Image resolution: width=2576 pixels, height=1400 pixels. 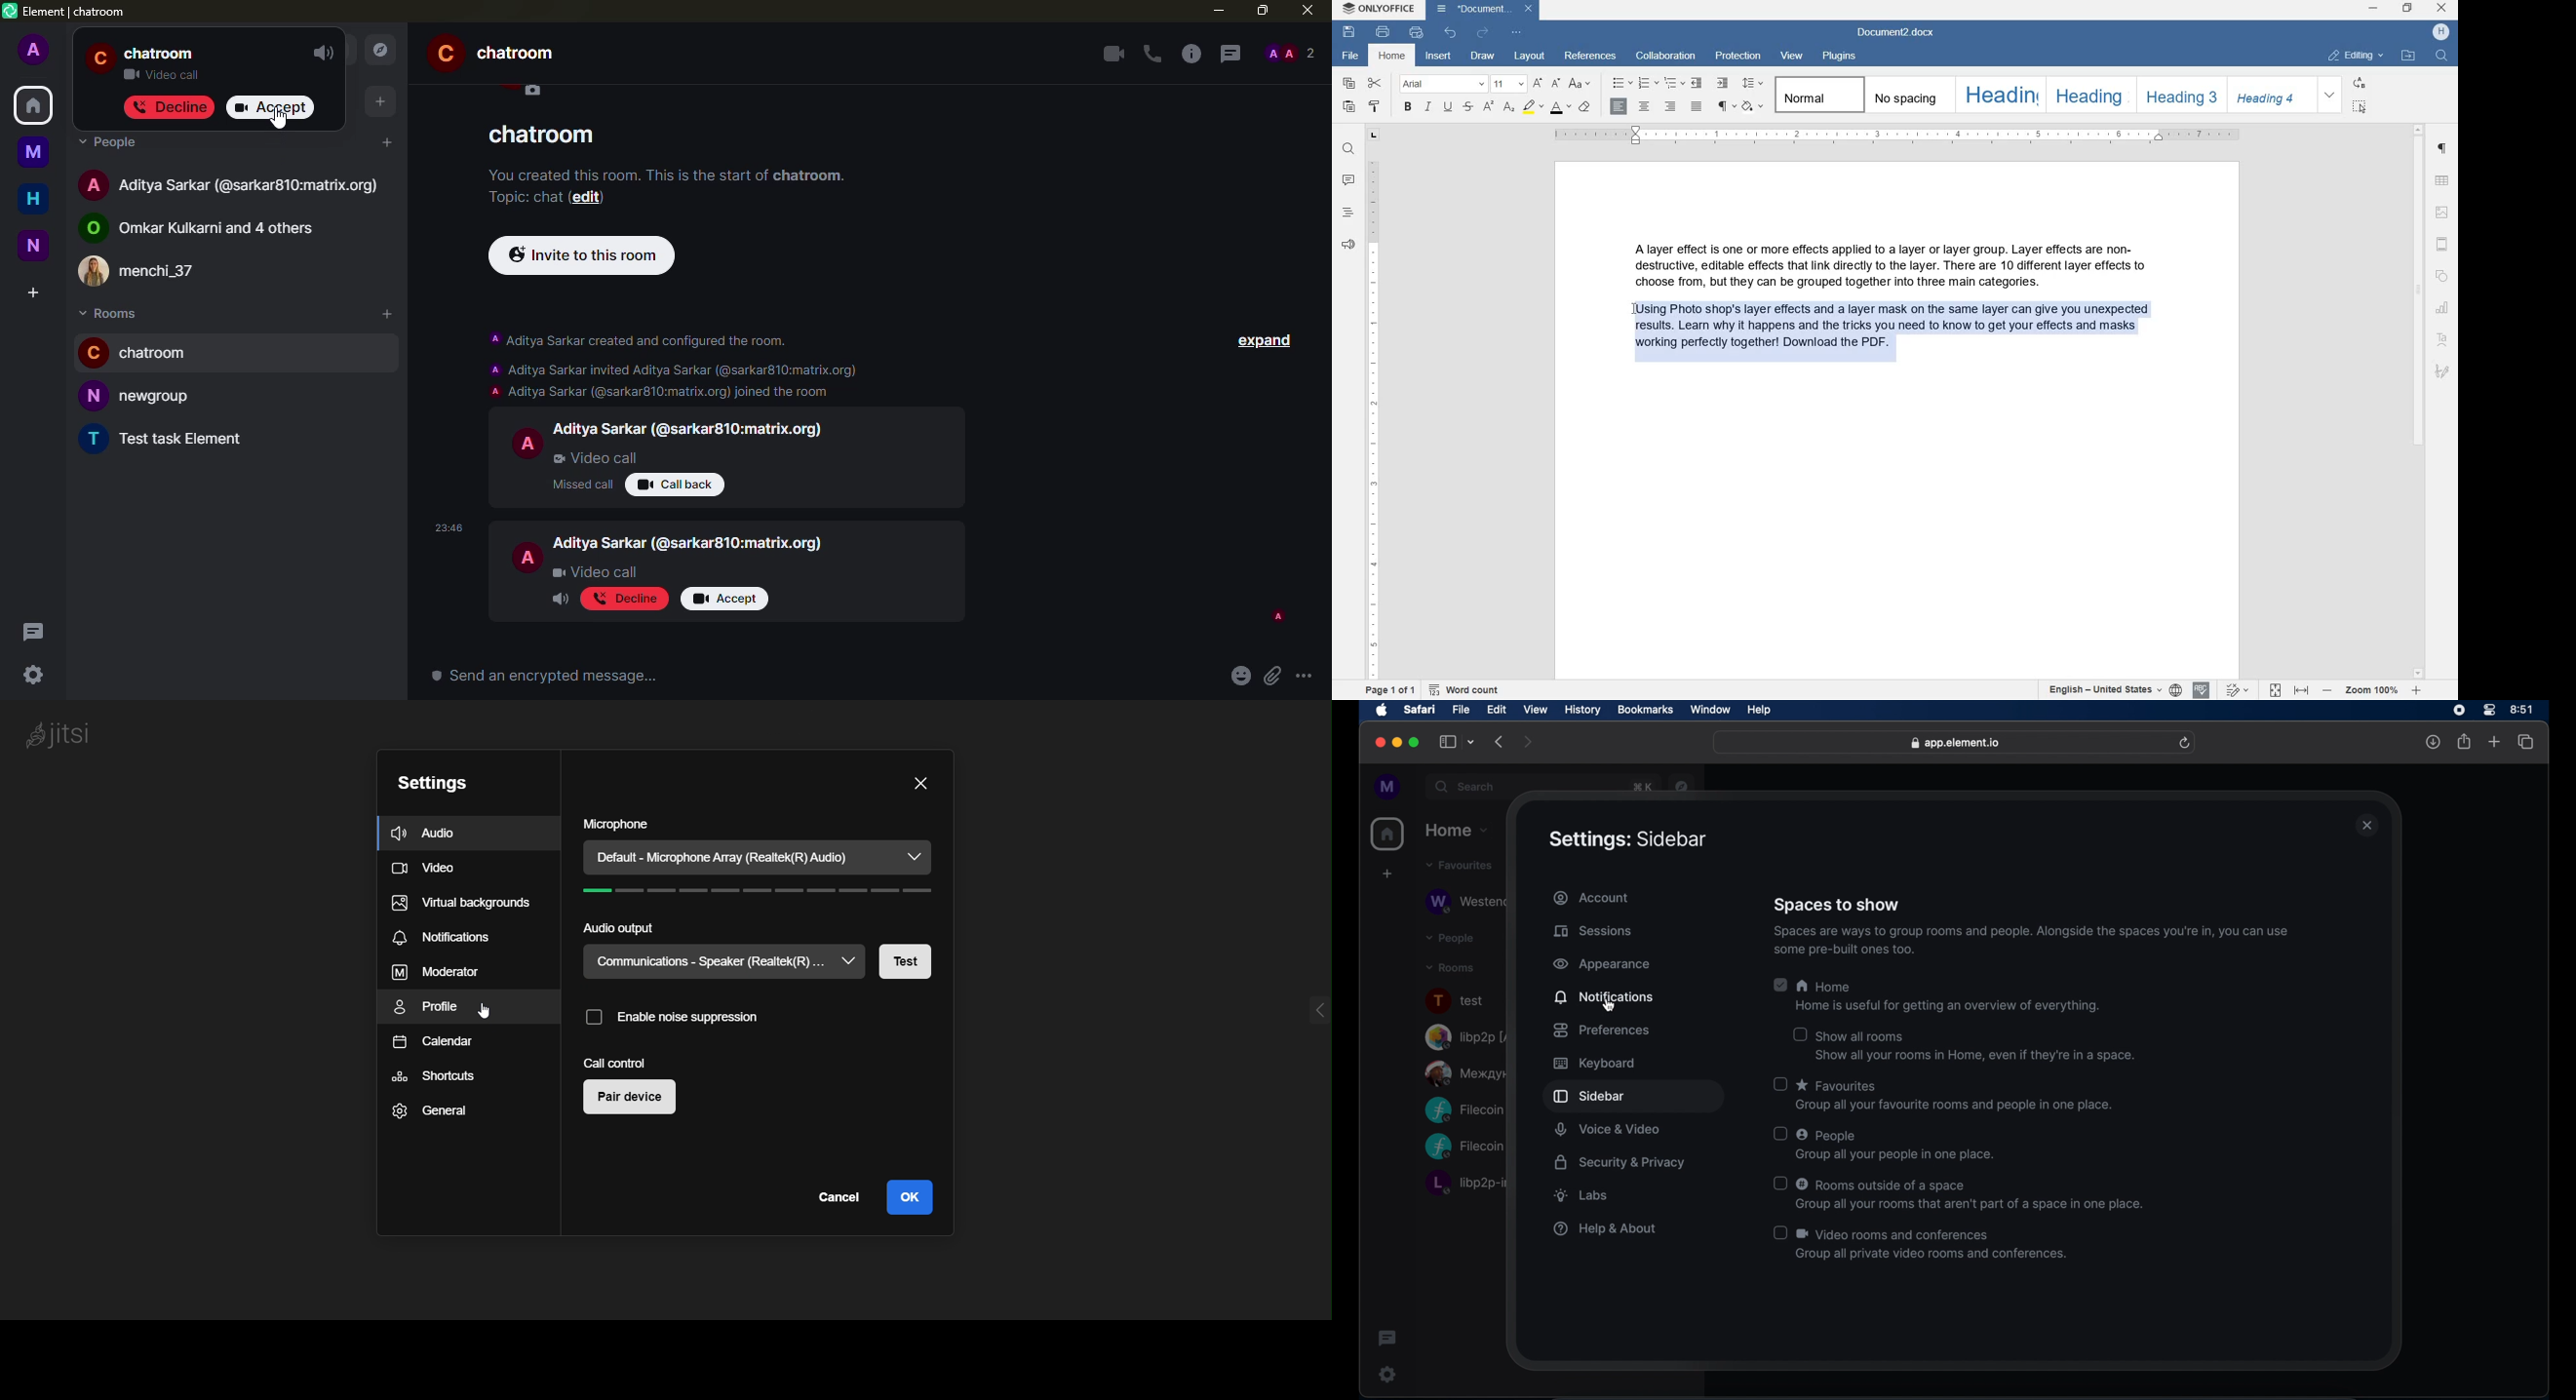 I want to click on web address- app.elements.io, so click(x=1955, y=743).